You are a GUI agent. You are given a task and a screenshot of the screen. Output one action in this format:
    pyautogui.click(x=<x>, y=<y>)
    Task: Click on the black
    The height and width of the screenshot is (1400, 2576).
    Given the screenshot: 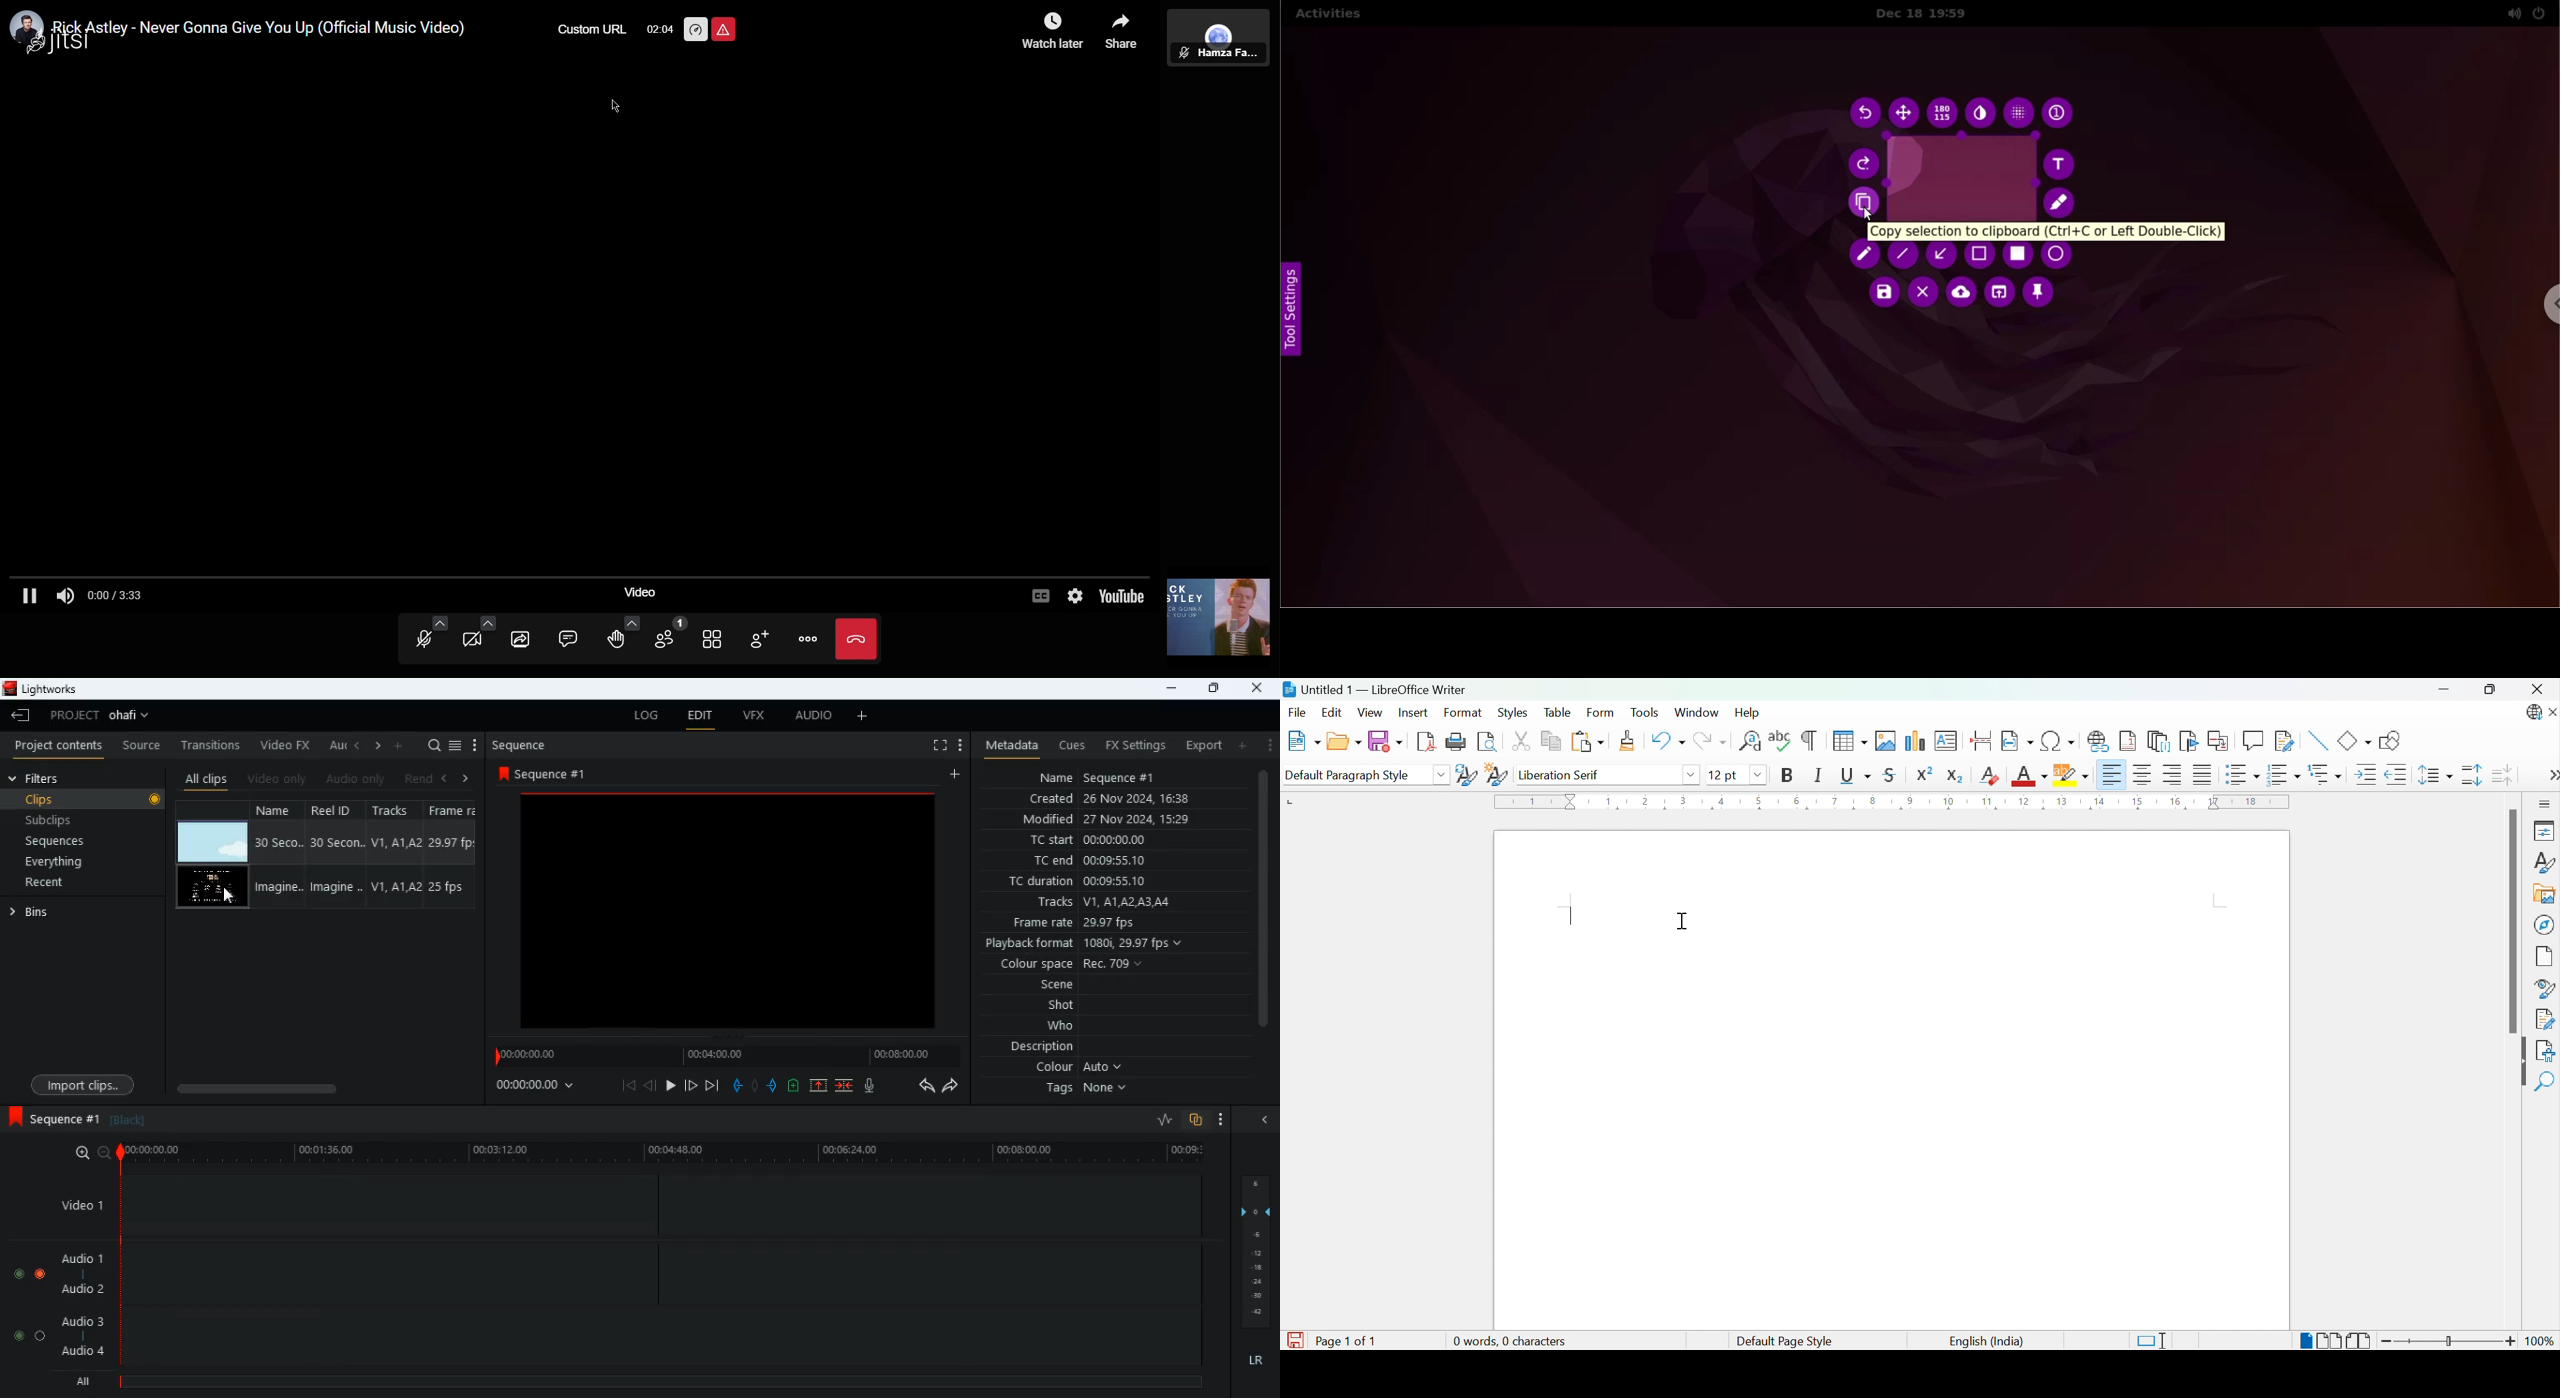 What is the action you would take?
    pyautogui.click(x=133, y=1120)
    